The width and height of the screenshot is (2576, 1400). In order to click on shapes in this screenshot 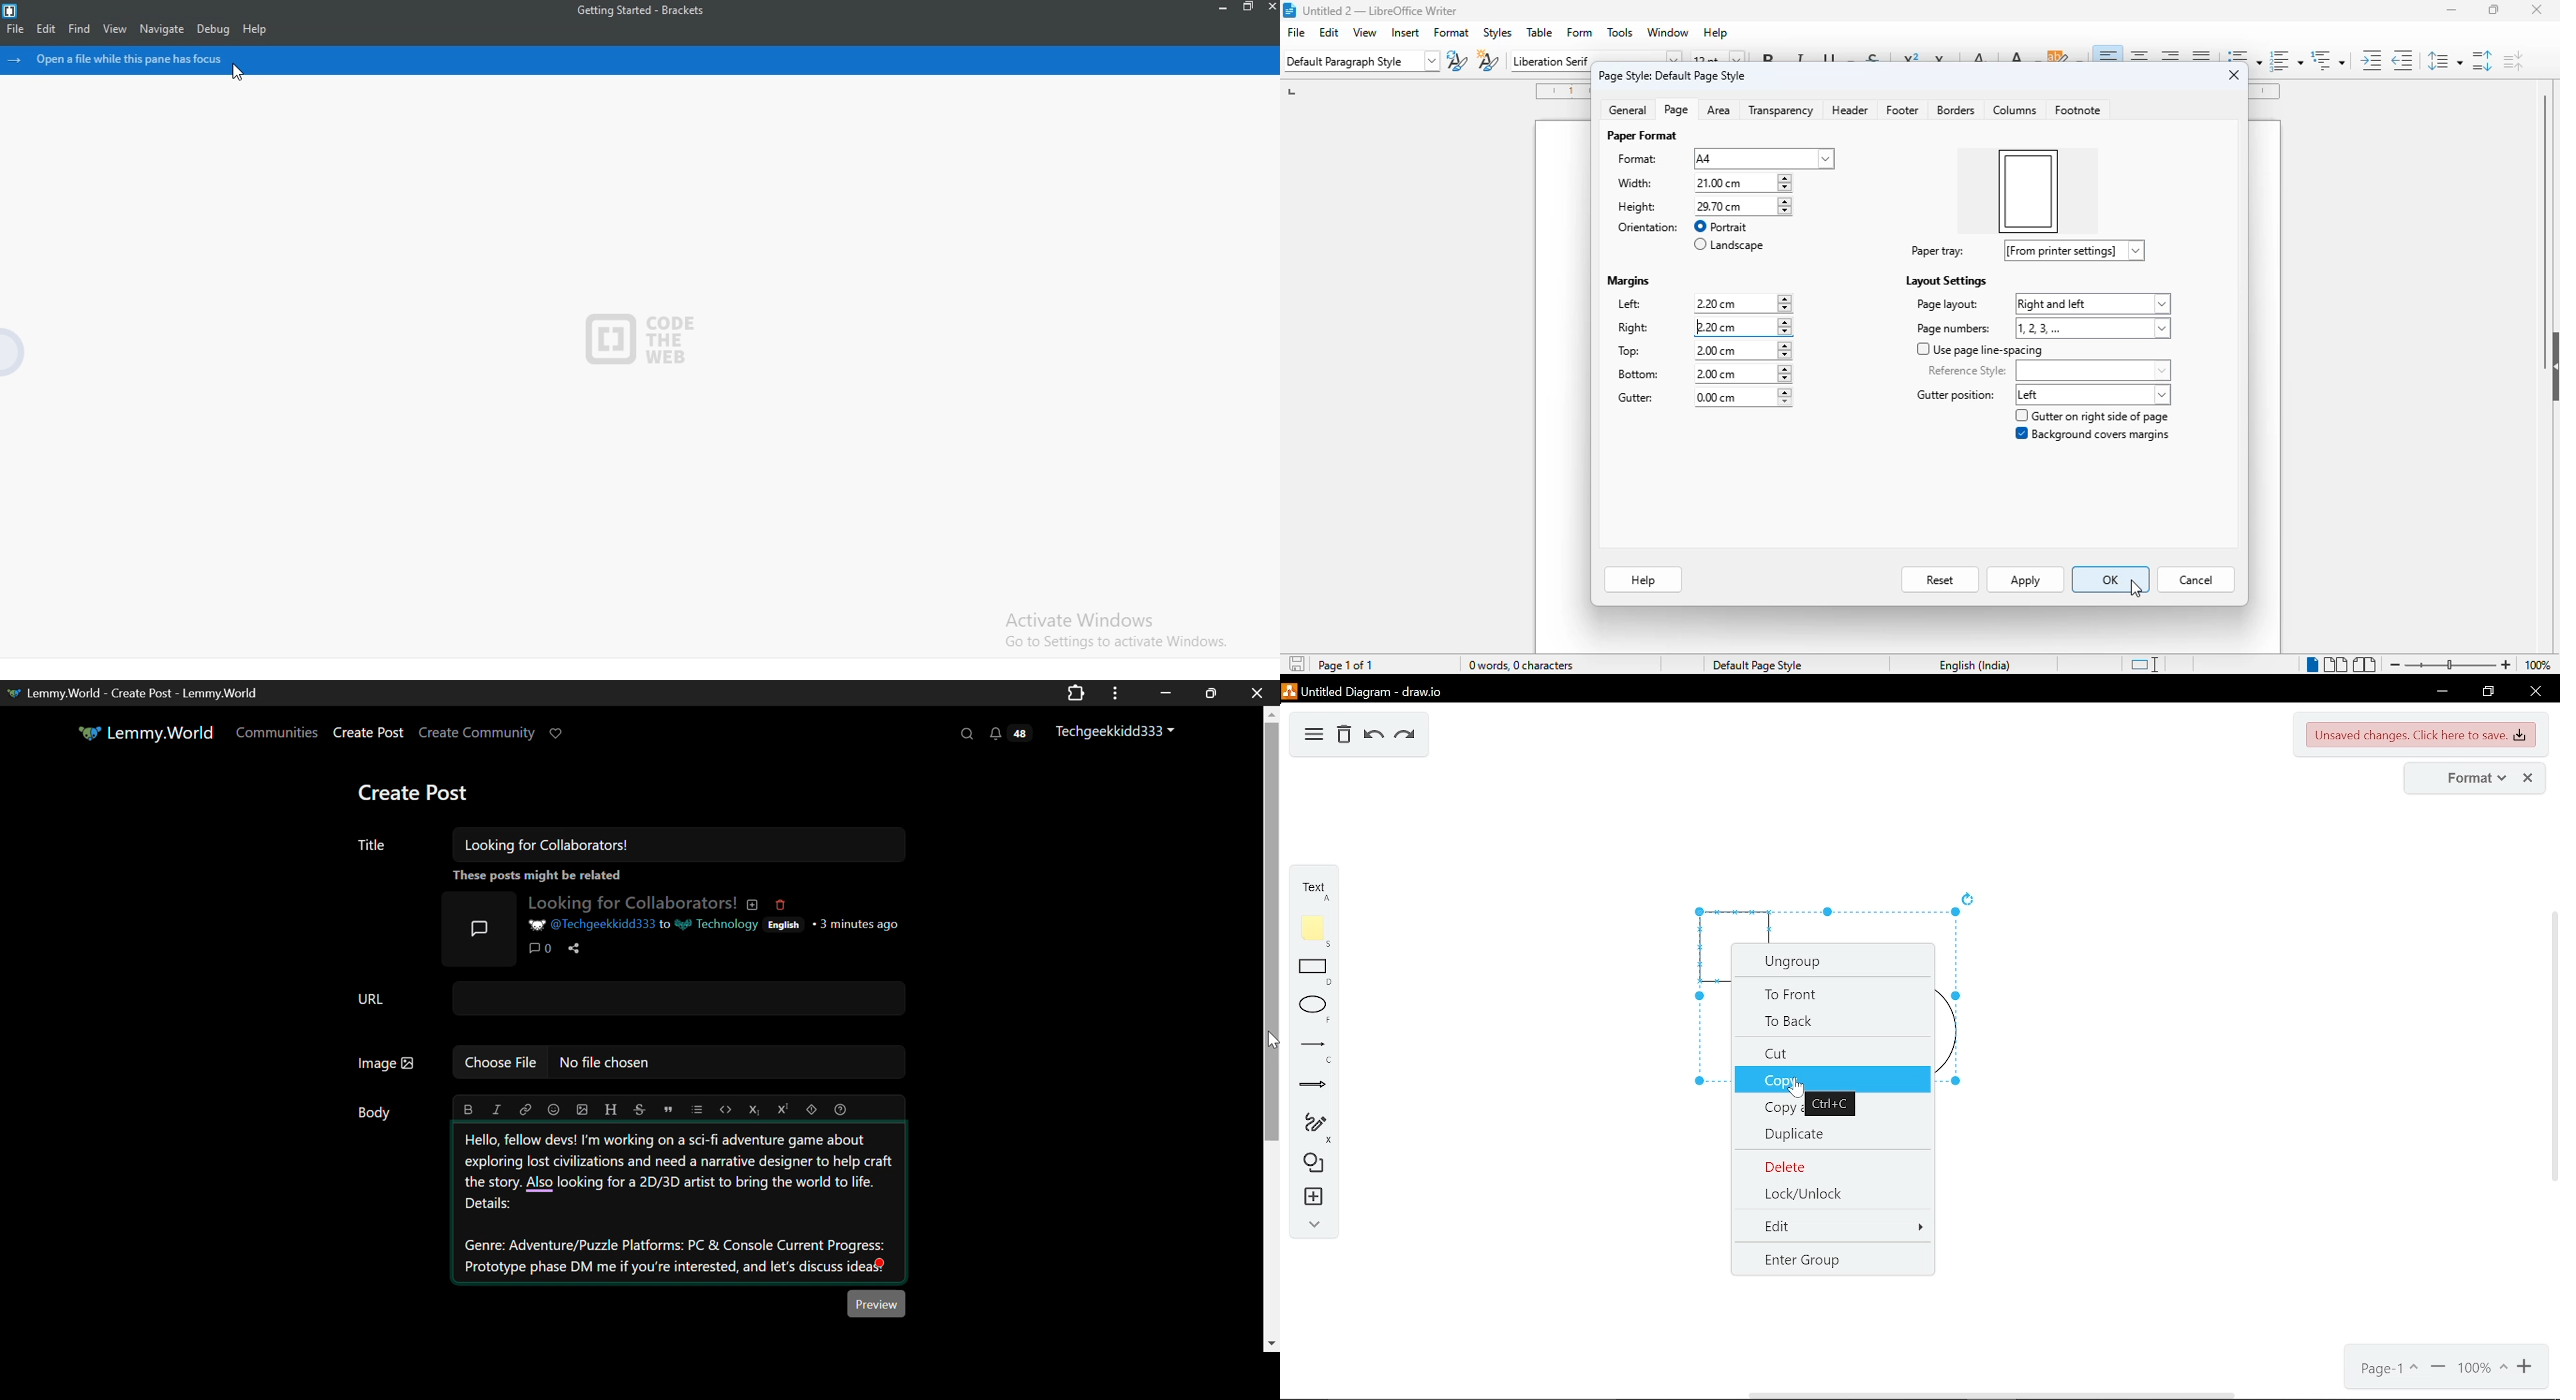, I will do `click(1310, 1164)`.